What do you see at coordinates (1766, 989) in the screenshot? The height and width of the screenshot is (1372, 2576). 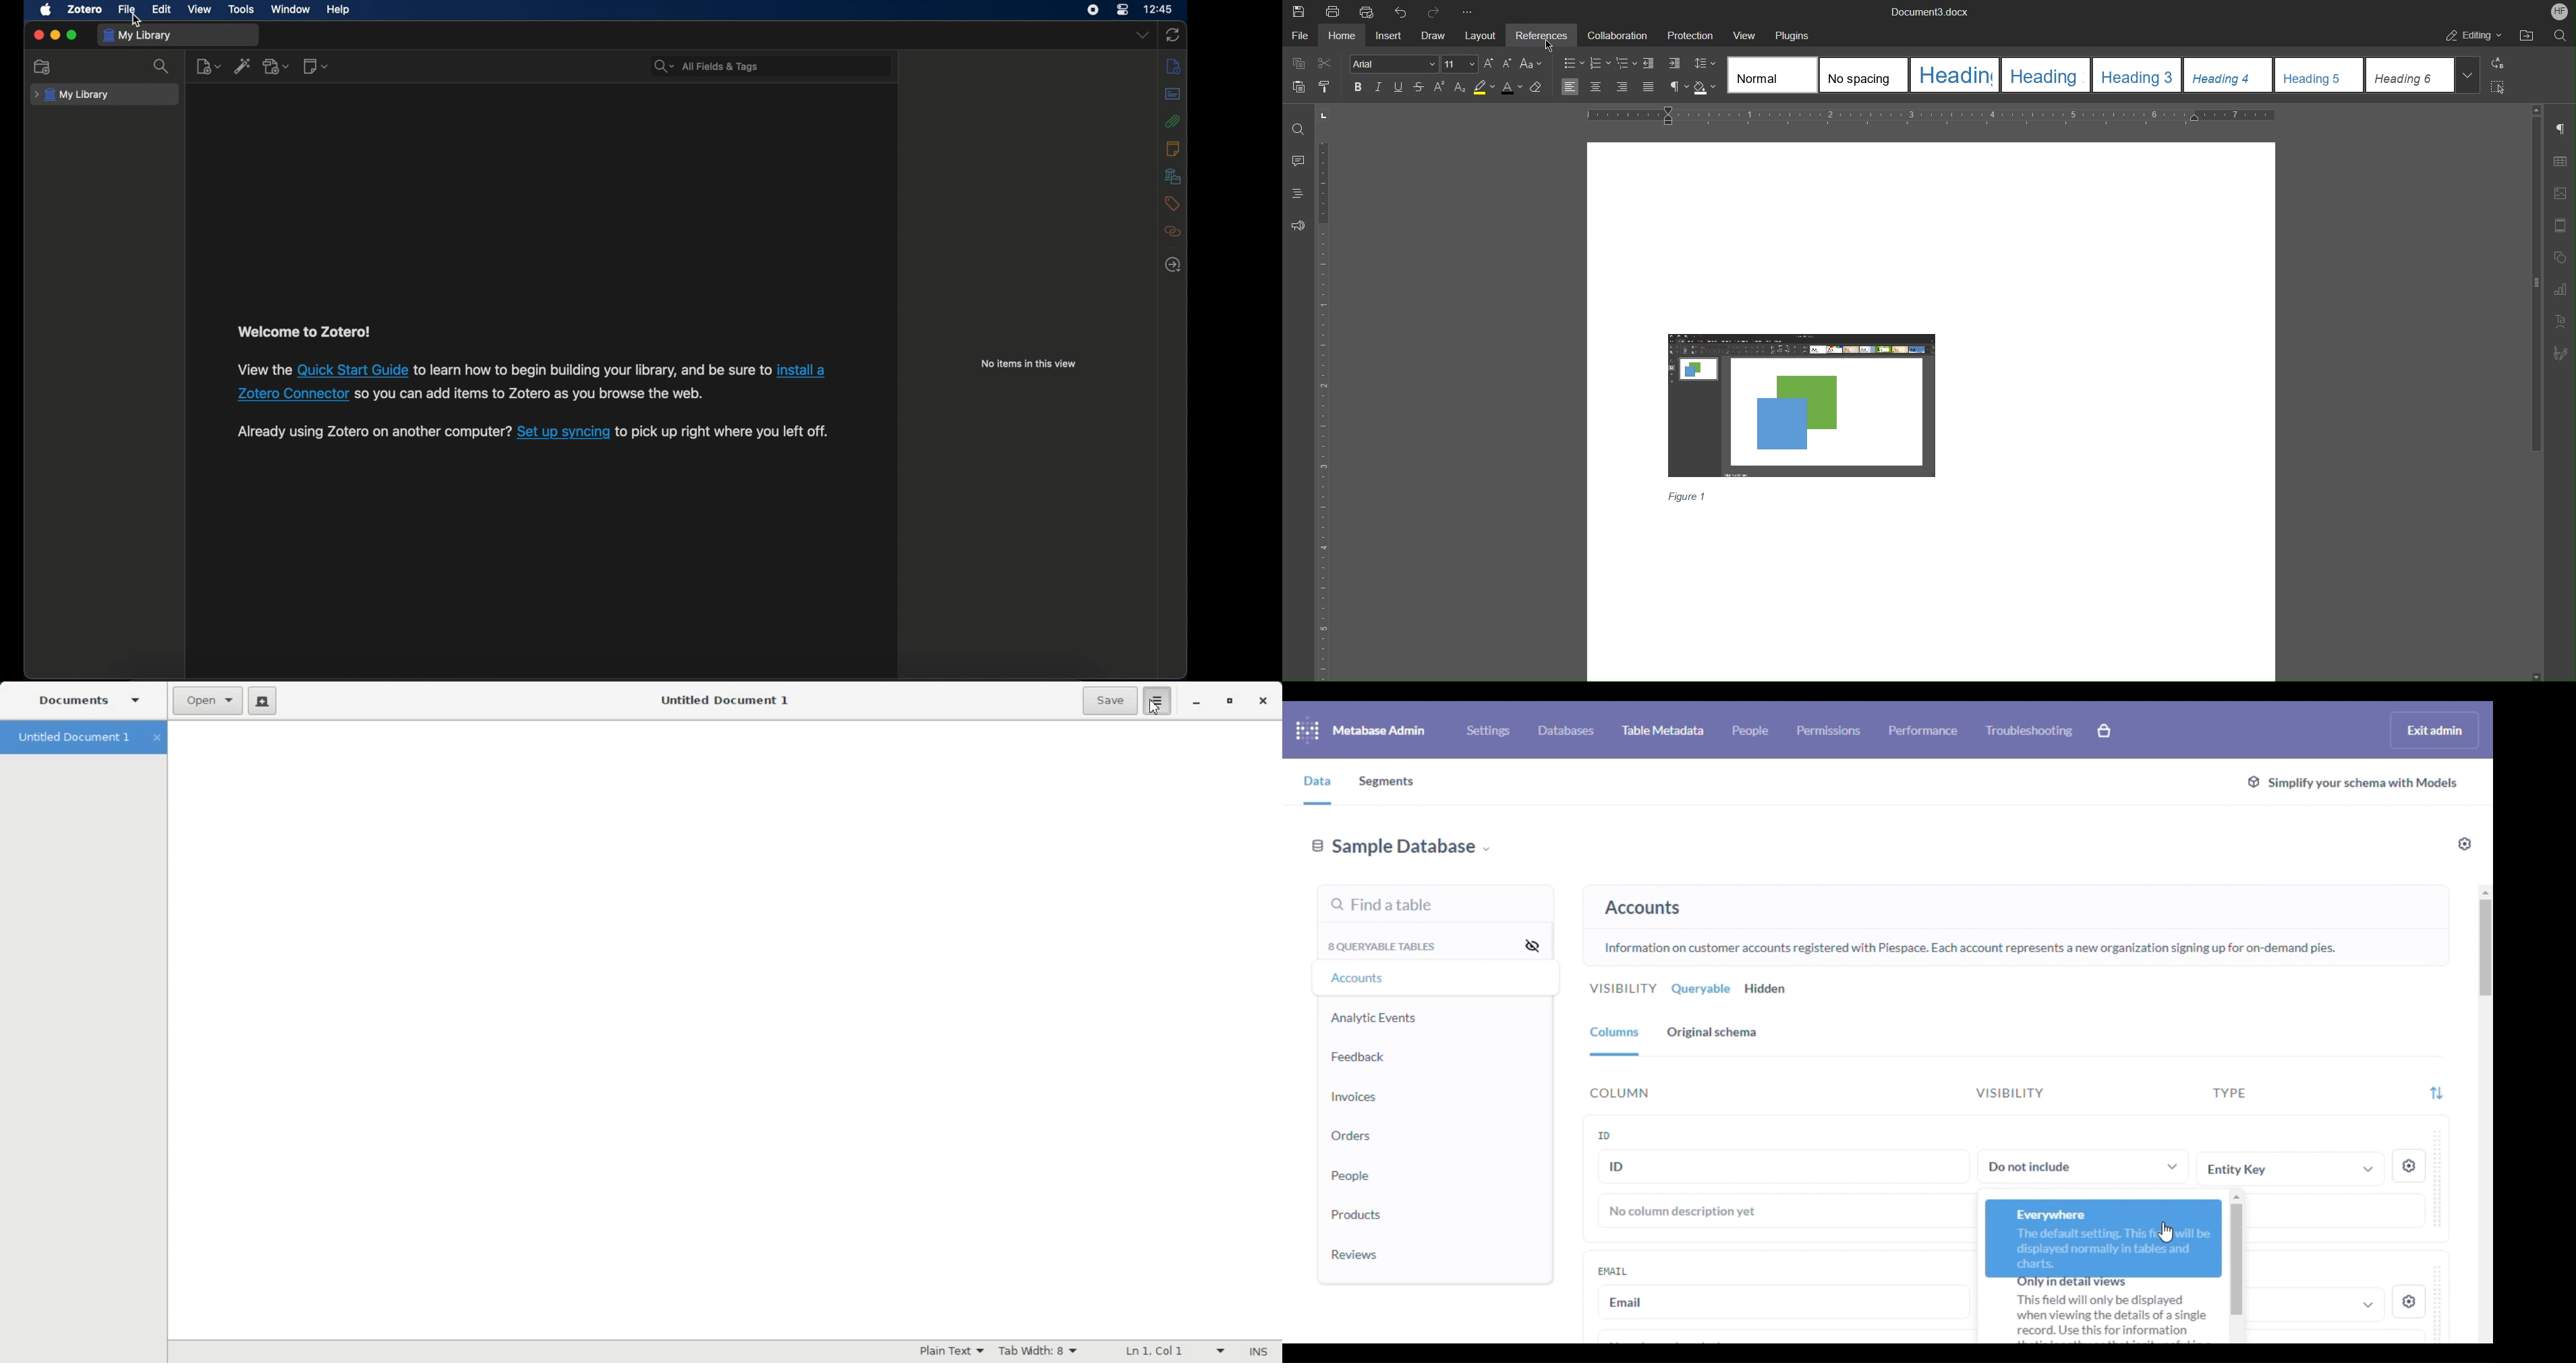 I see `hidden` at bounding box center [1766, 989].